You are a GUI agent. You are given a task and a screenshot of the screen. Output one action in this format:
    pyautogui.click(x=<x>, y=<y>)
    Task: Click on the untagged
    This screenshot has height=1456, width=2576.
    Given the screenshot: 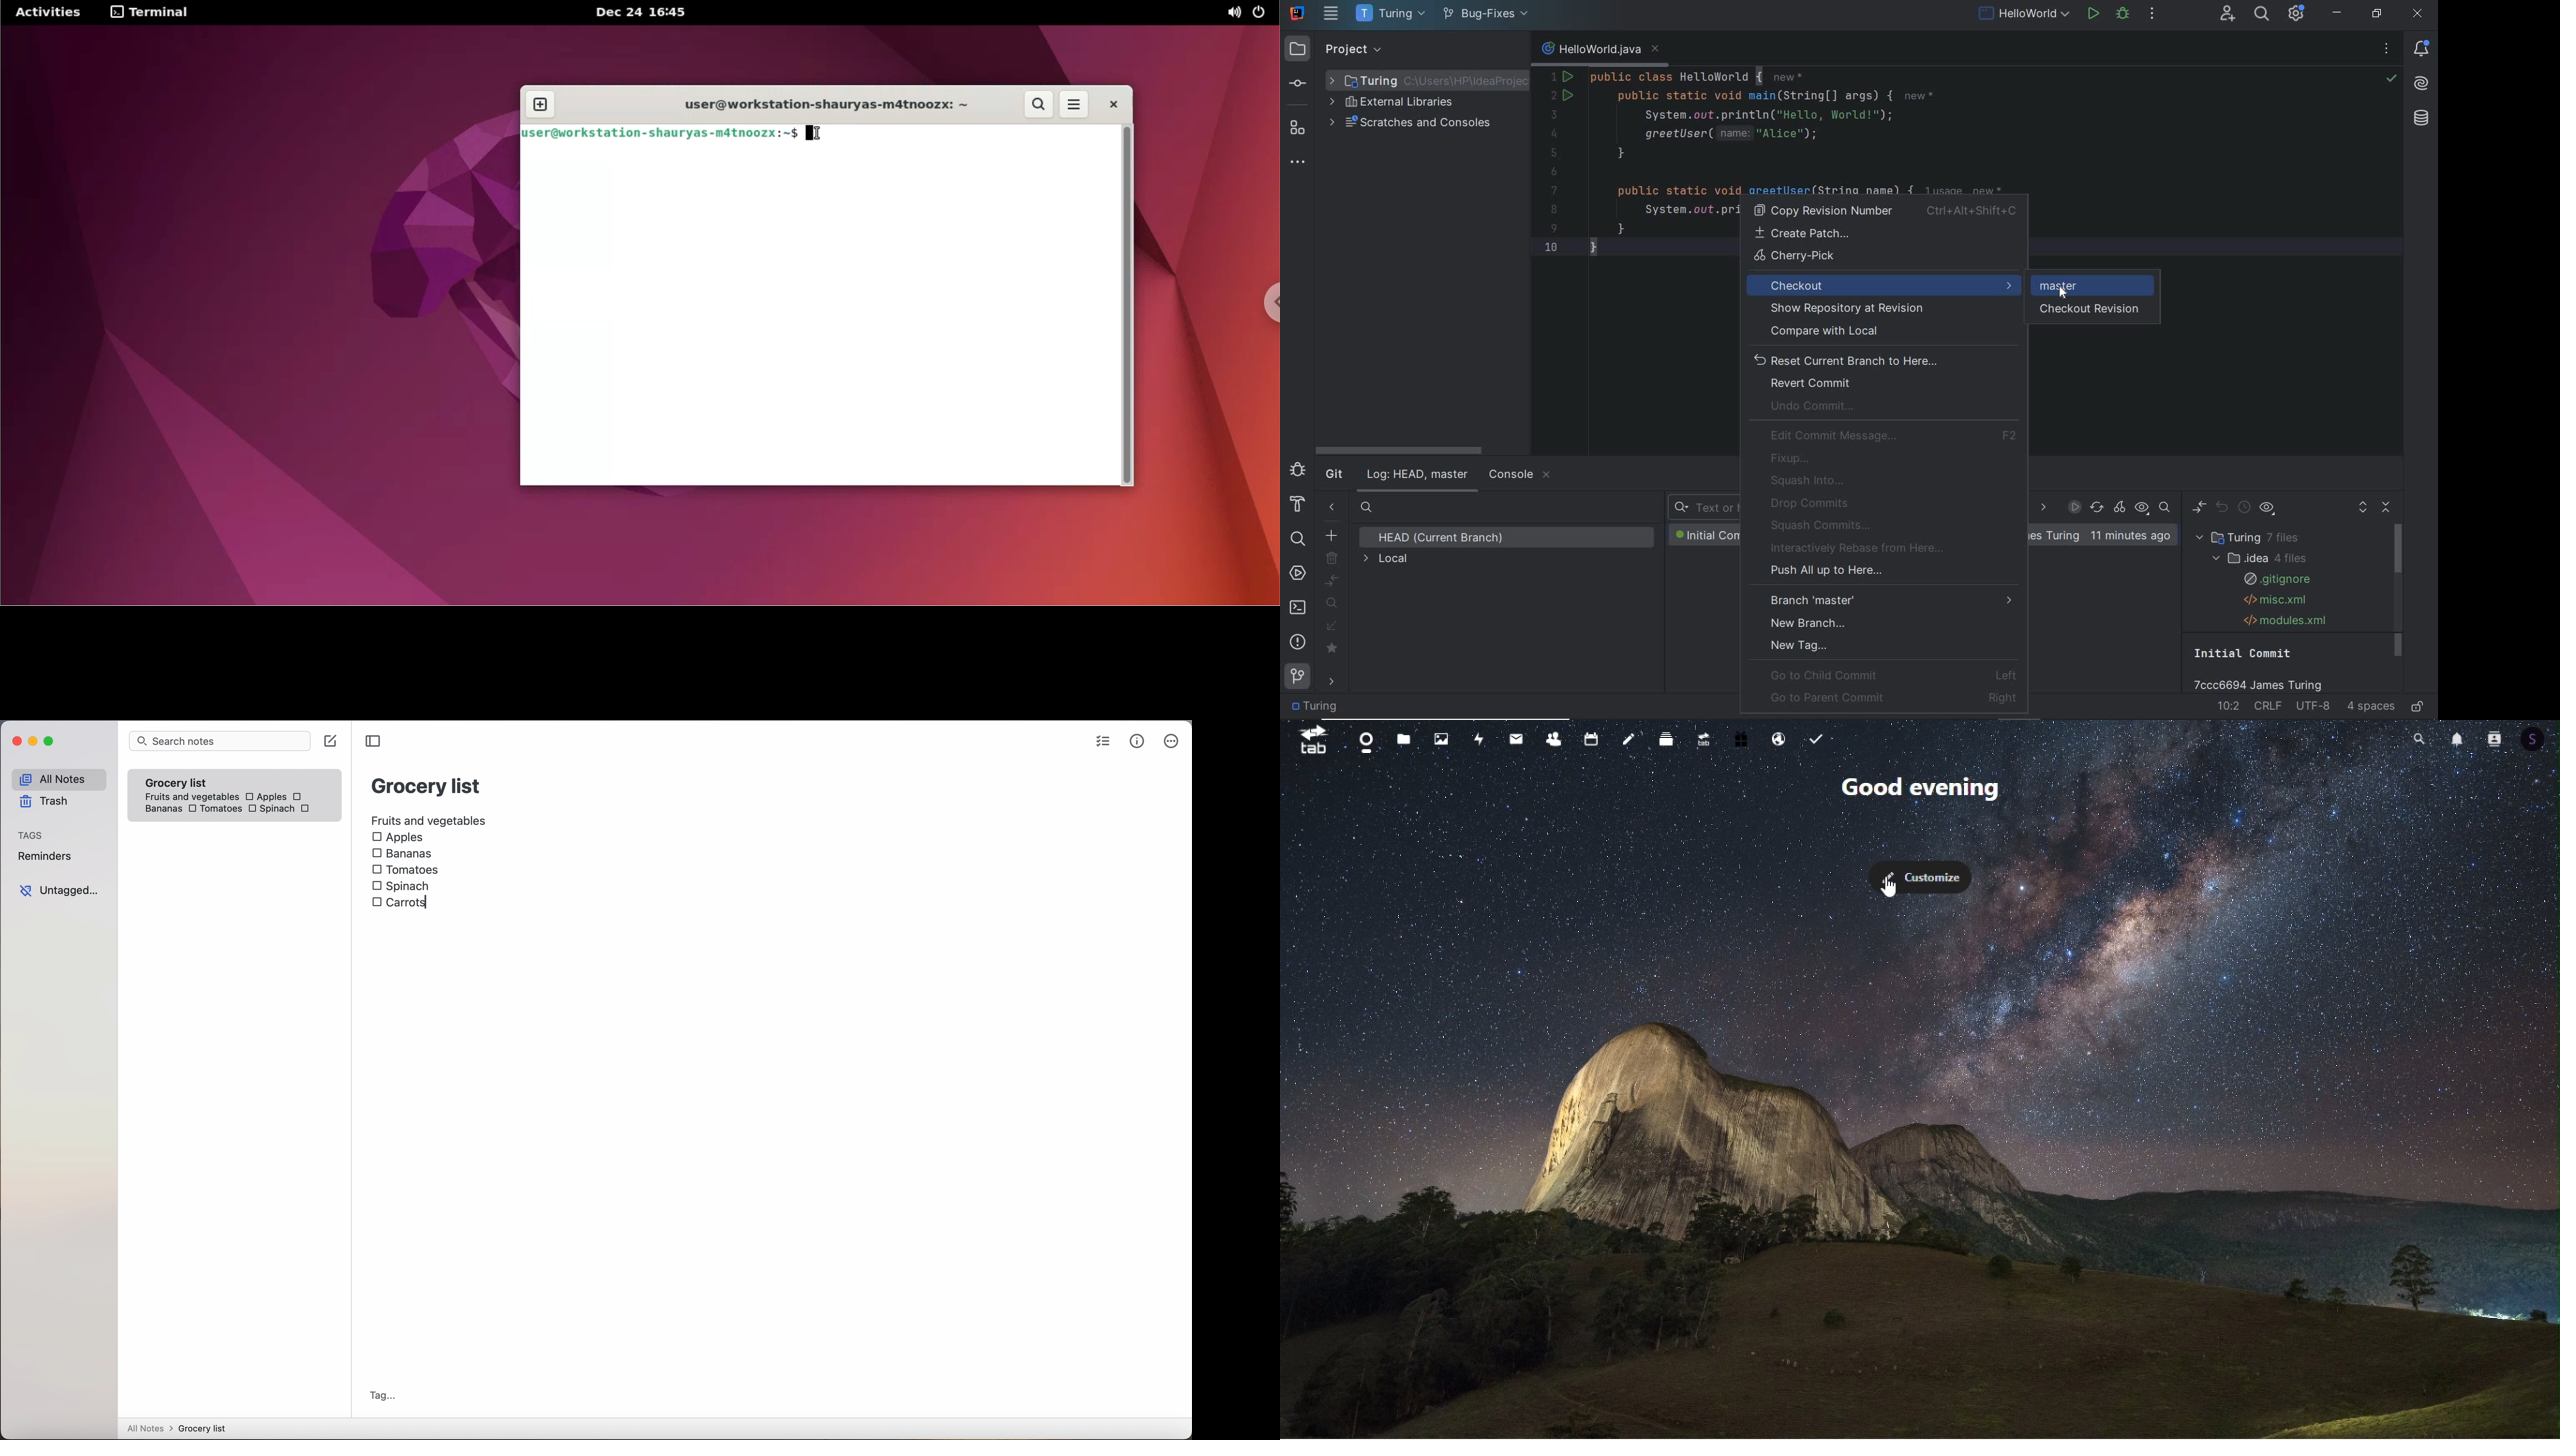 What is the action you would take?
    pyautogui.click(x=59, y=891)
    